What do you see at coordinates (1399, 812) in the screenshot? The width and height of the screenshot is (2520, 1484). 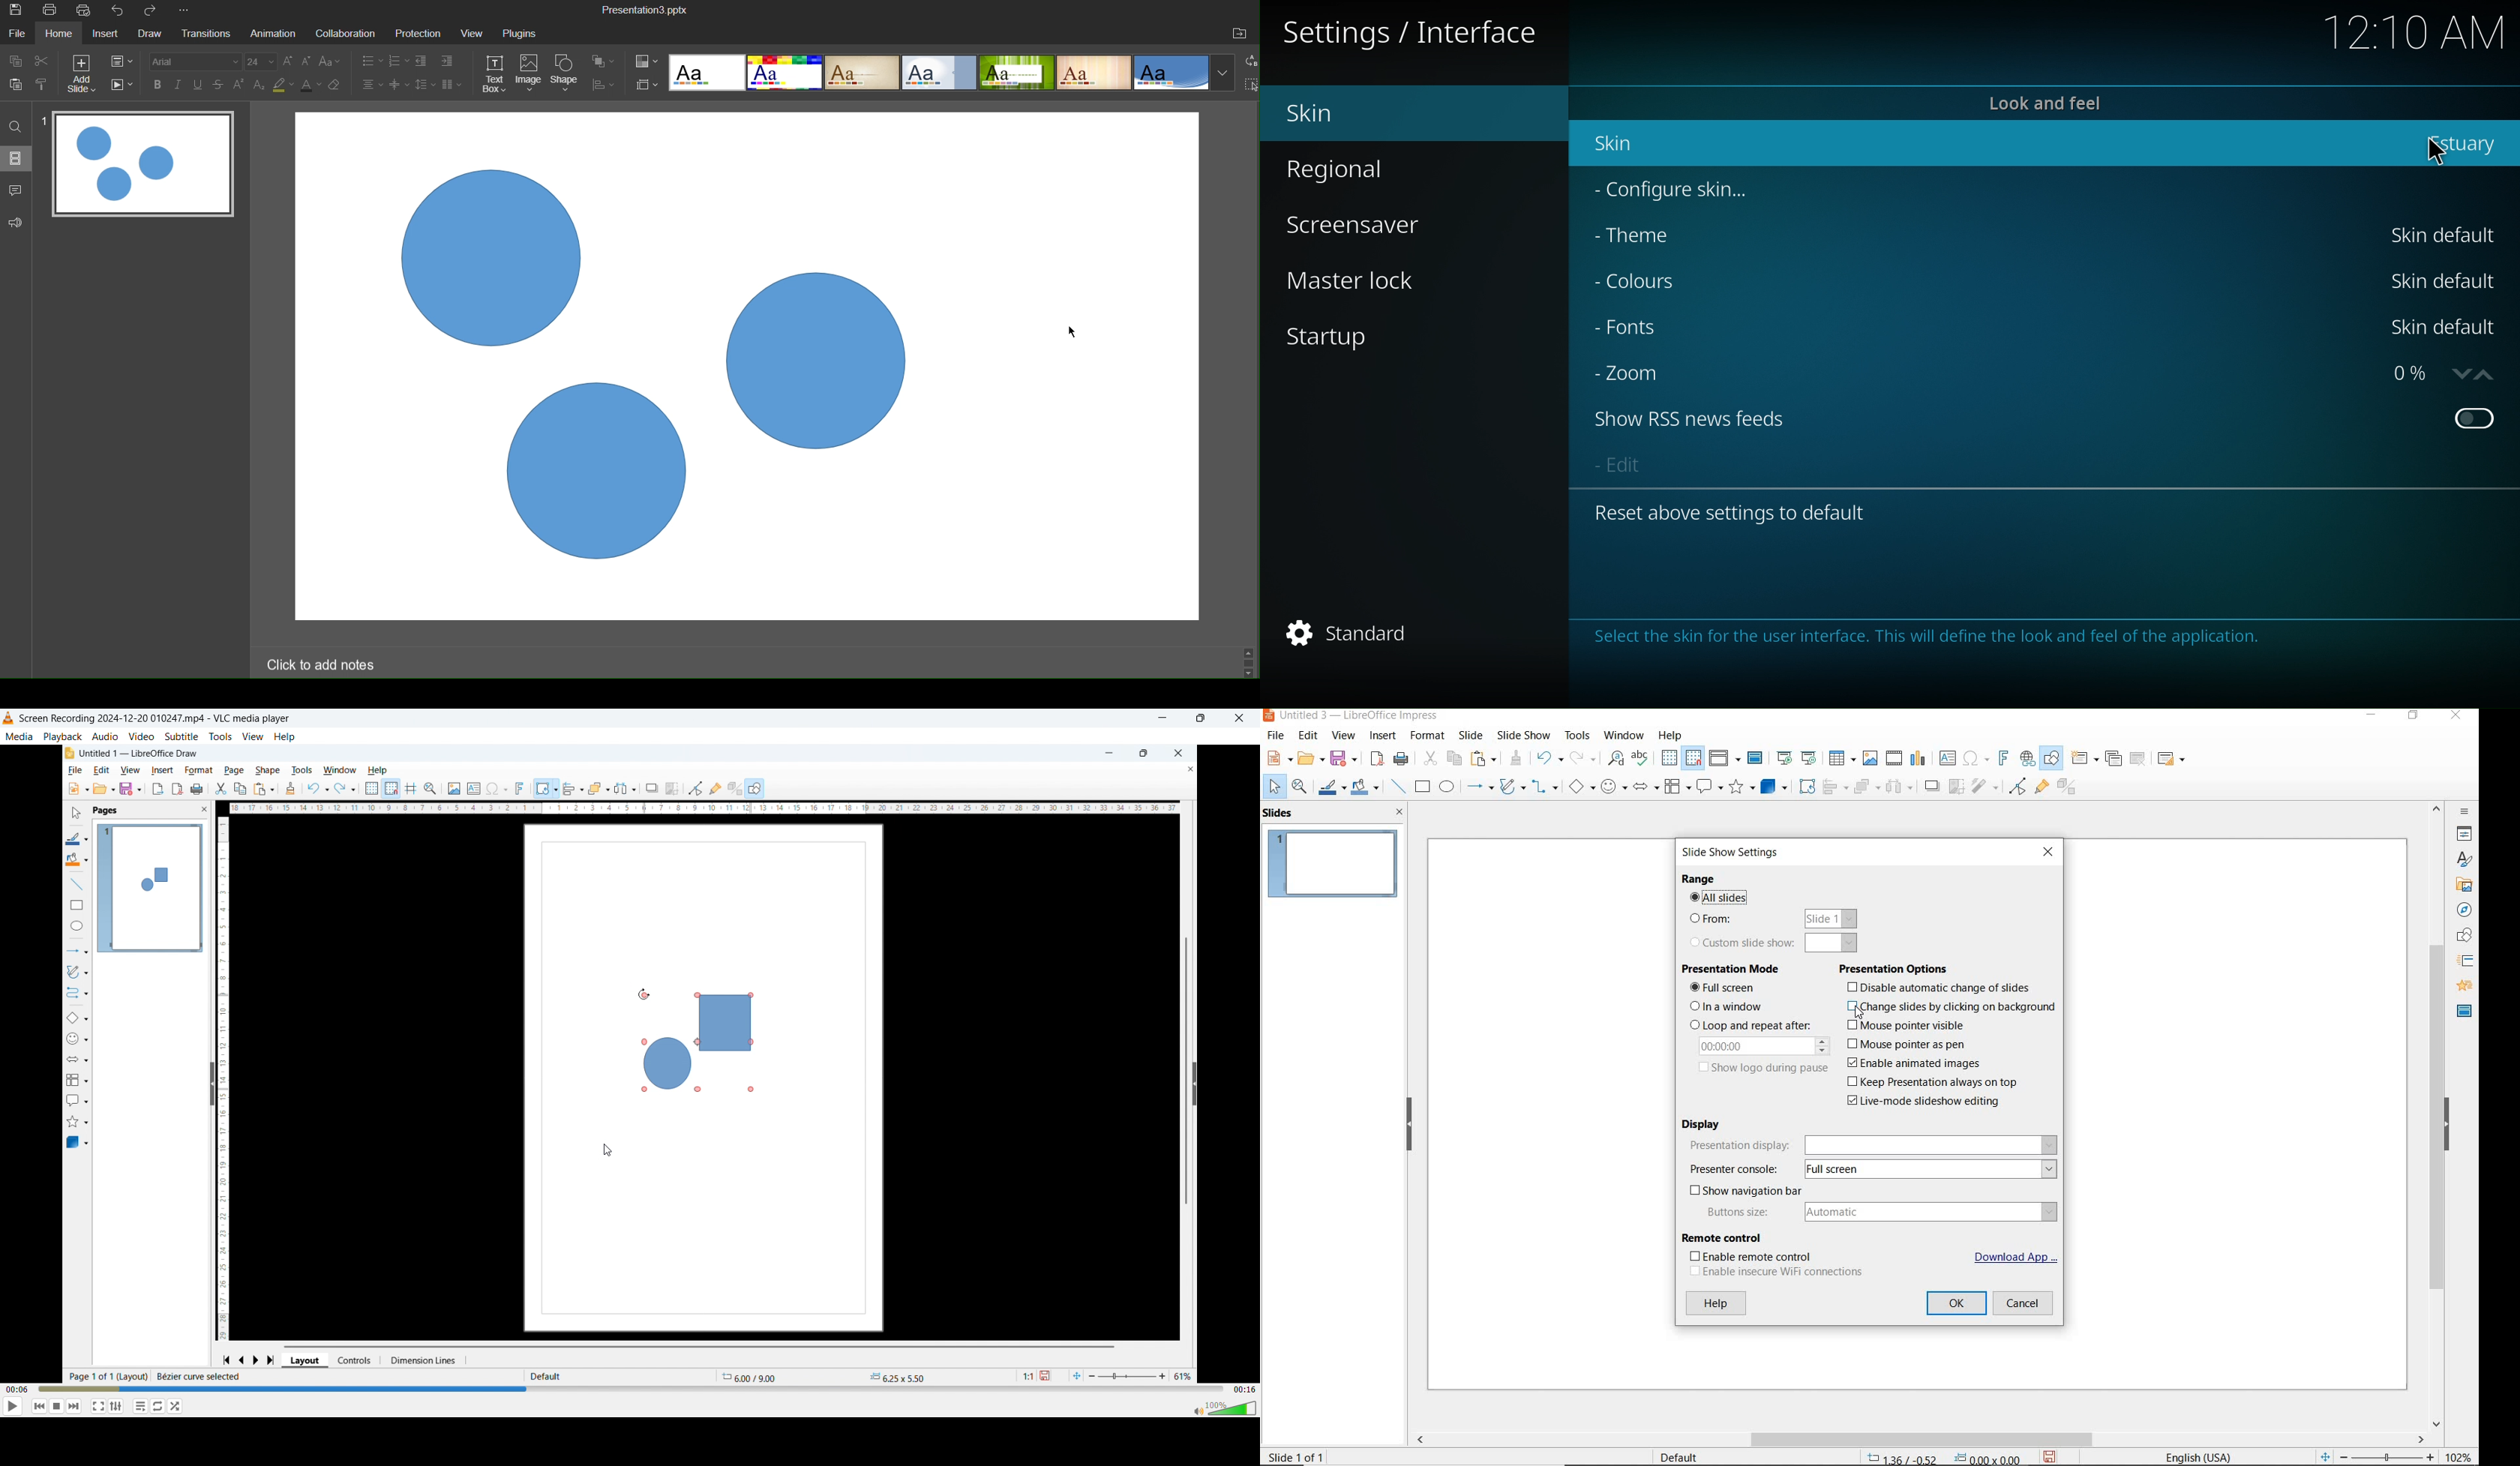 I see `CLOSE` at bounding box center [1399, 812].